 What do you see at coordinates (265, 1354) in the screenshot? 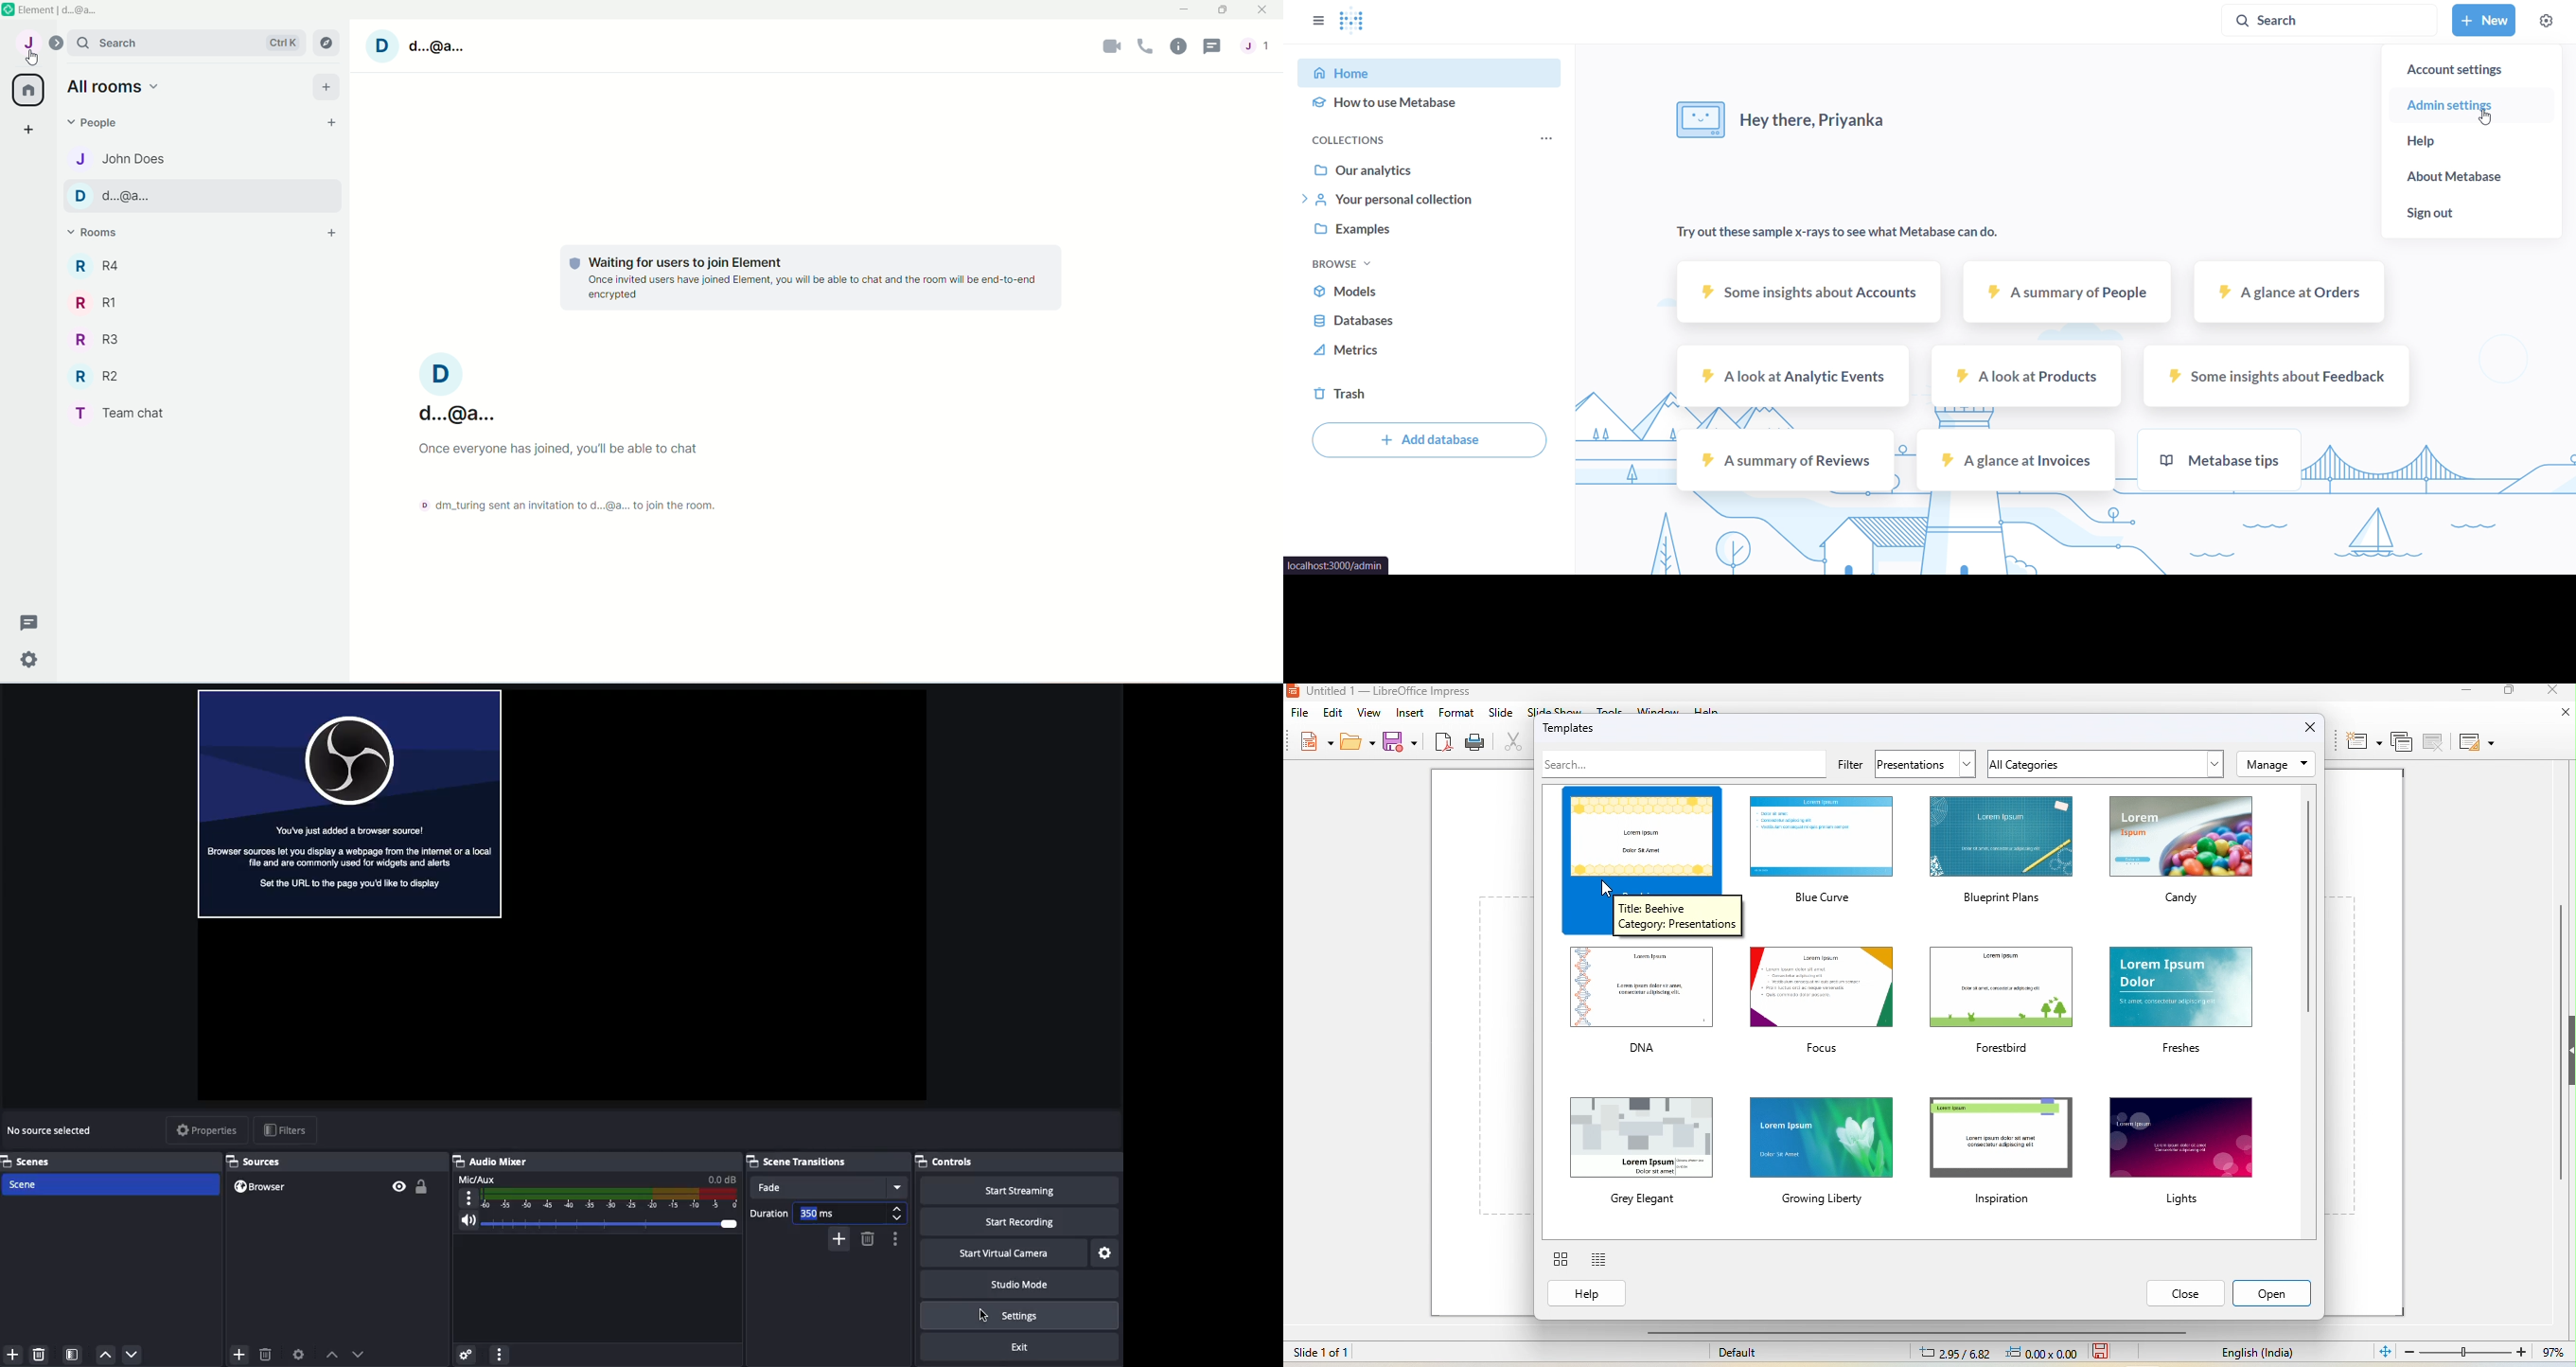
I see `Delete` at bounding box center [265, 1354].